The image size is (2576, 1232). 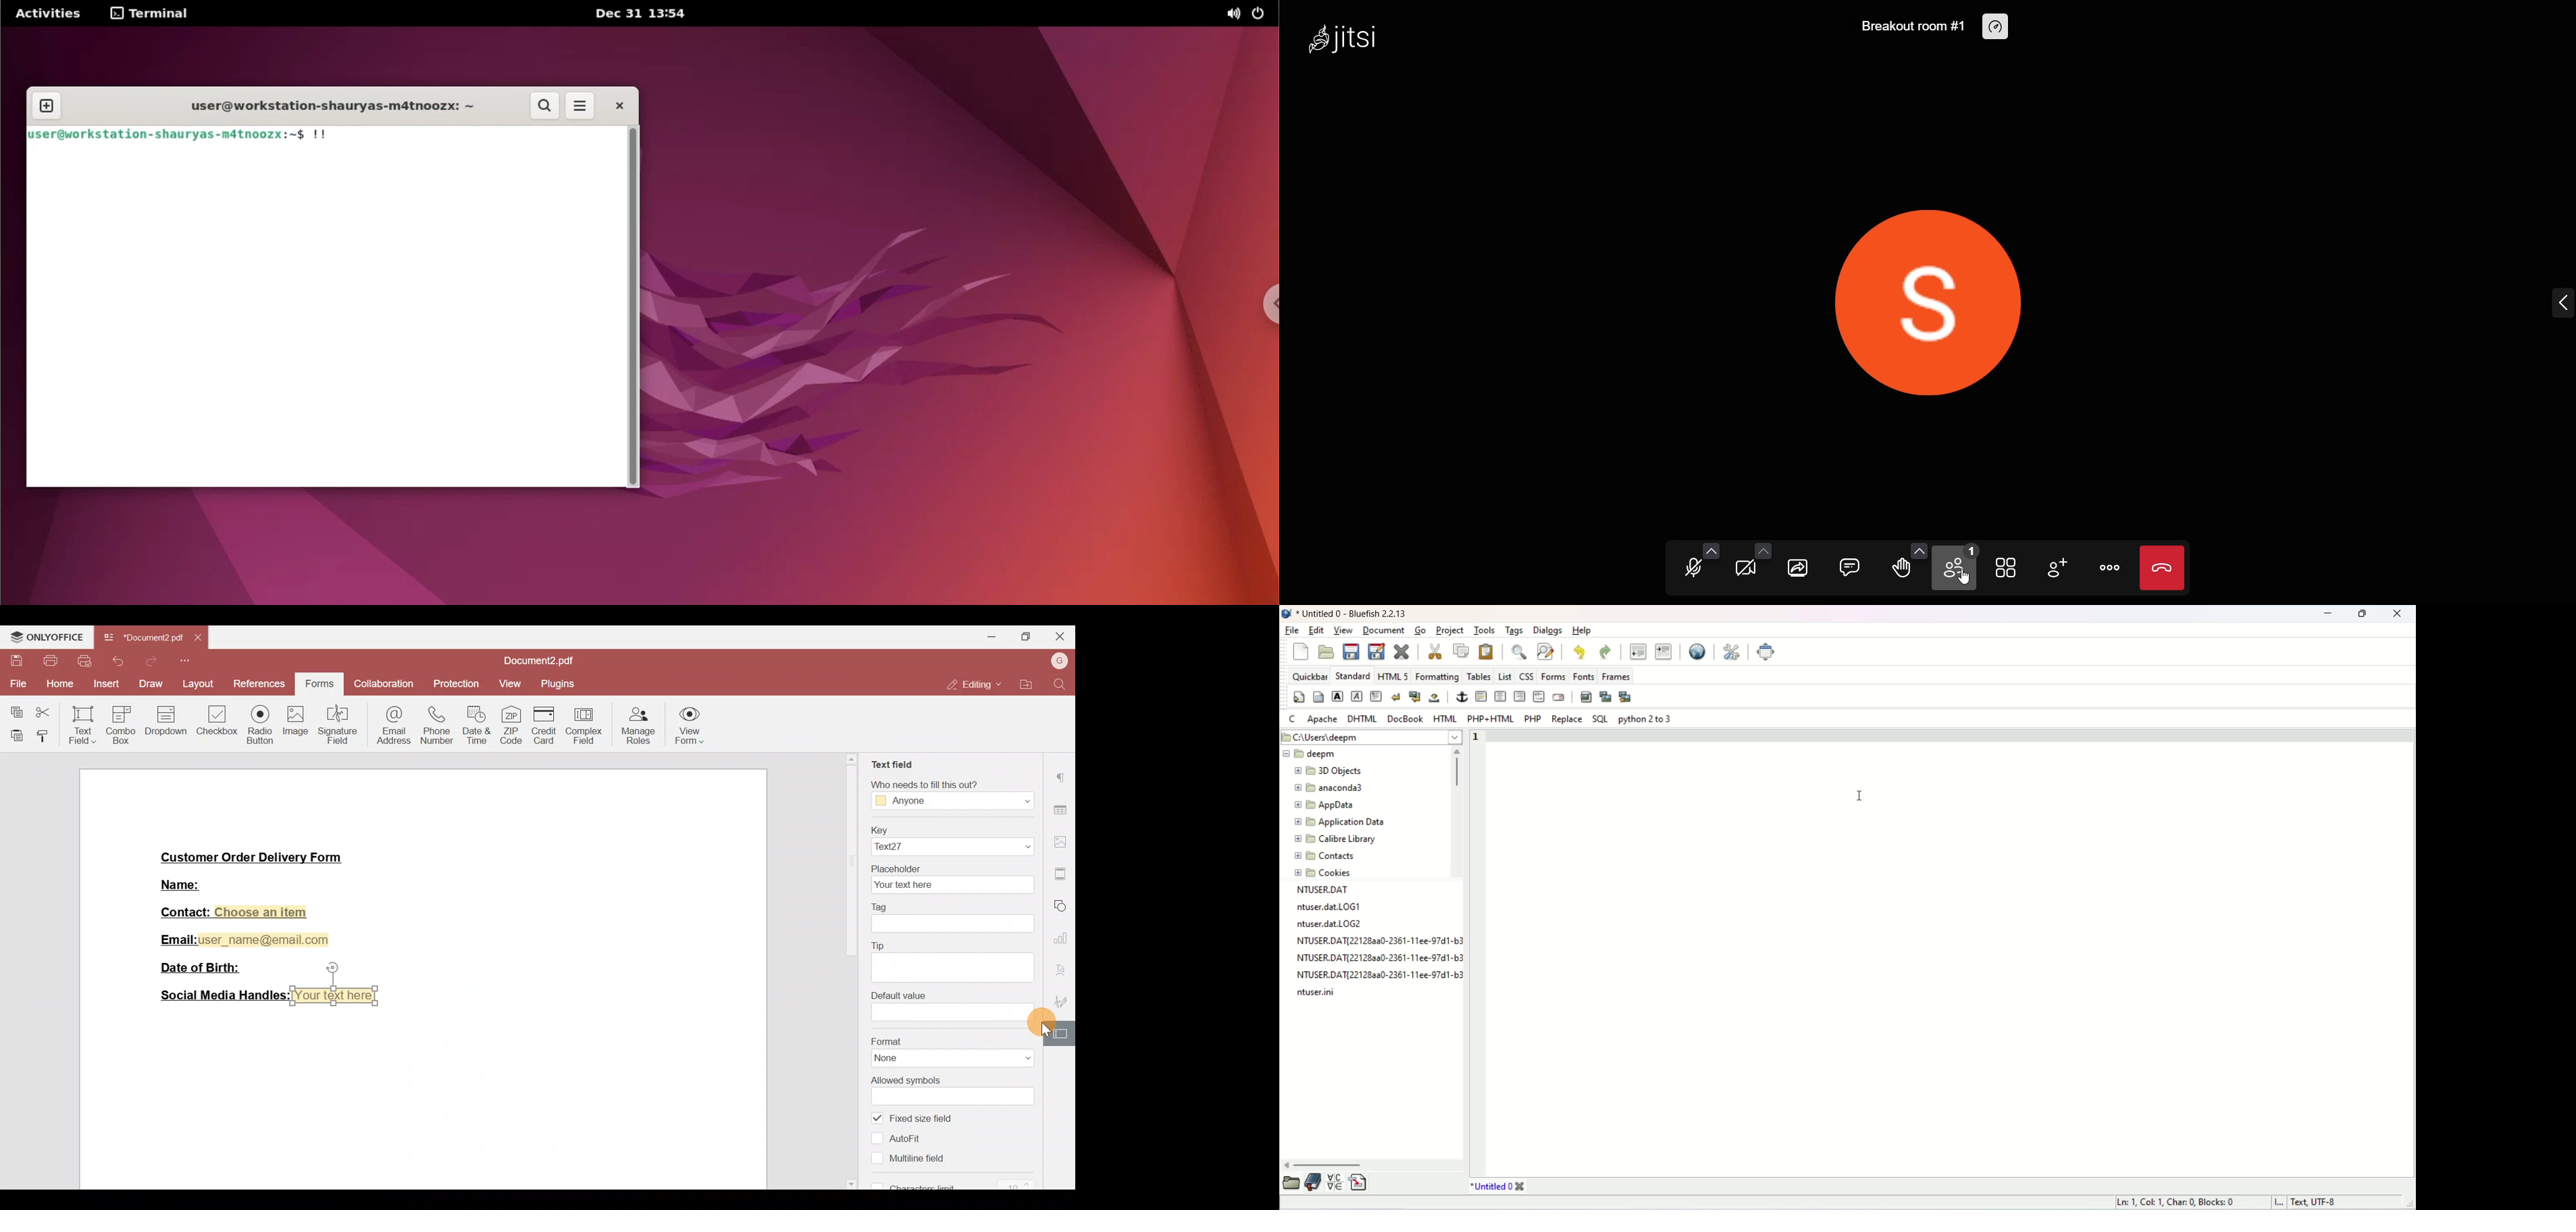 I want to click on File, so click(x=17, y=683).